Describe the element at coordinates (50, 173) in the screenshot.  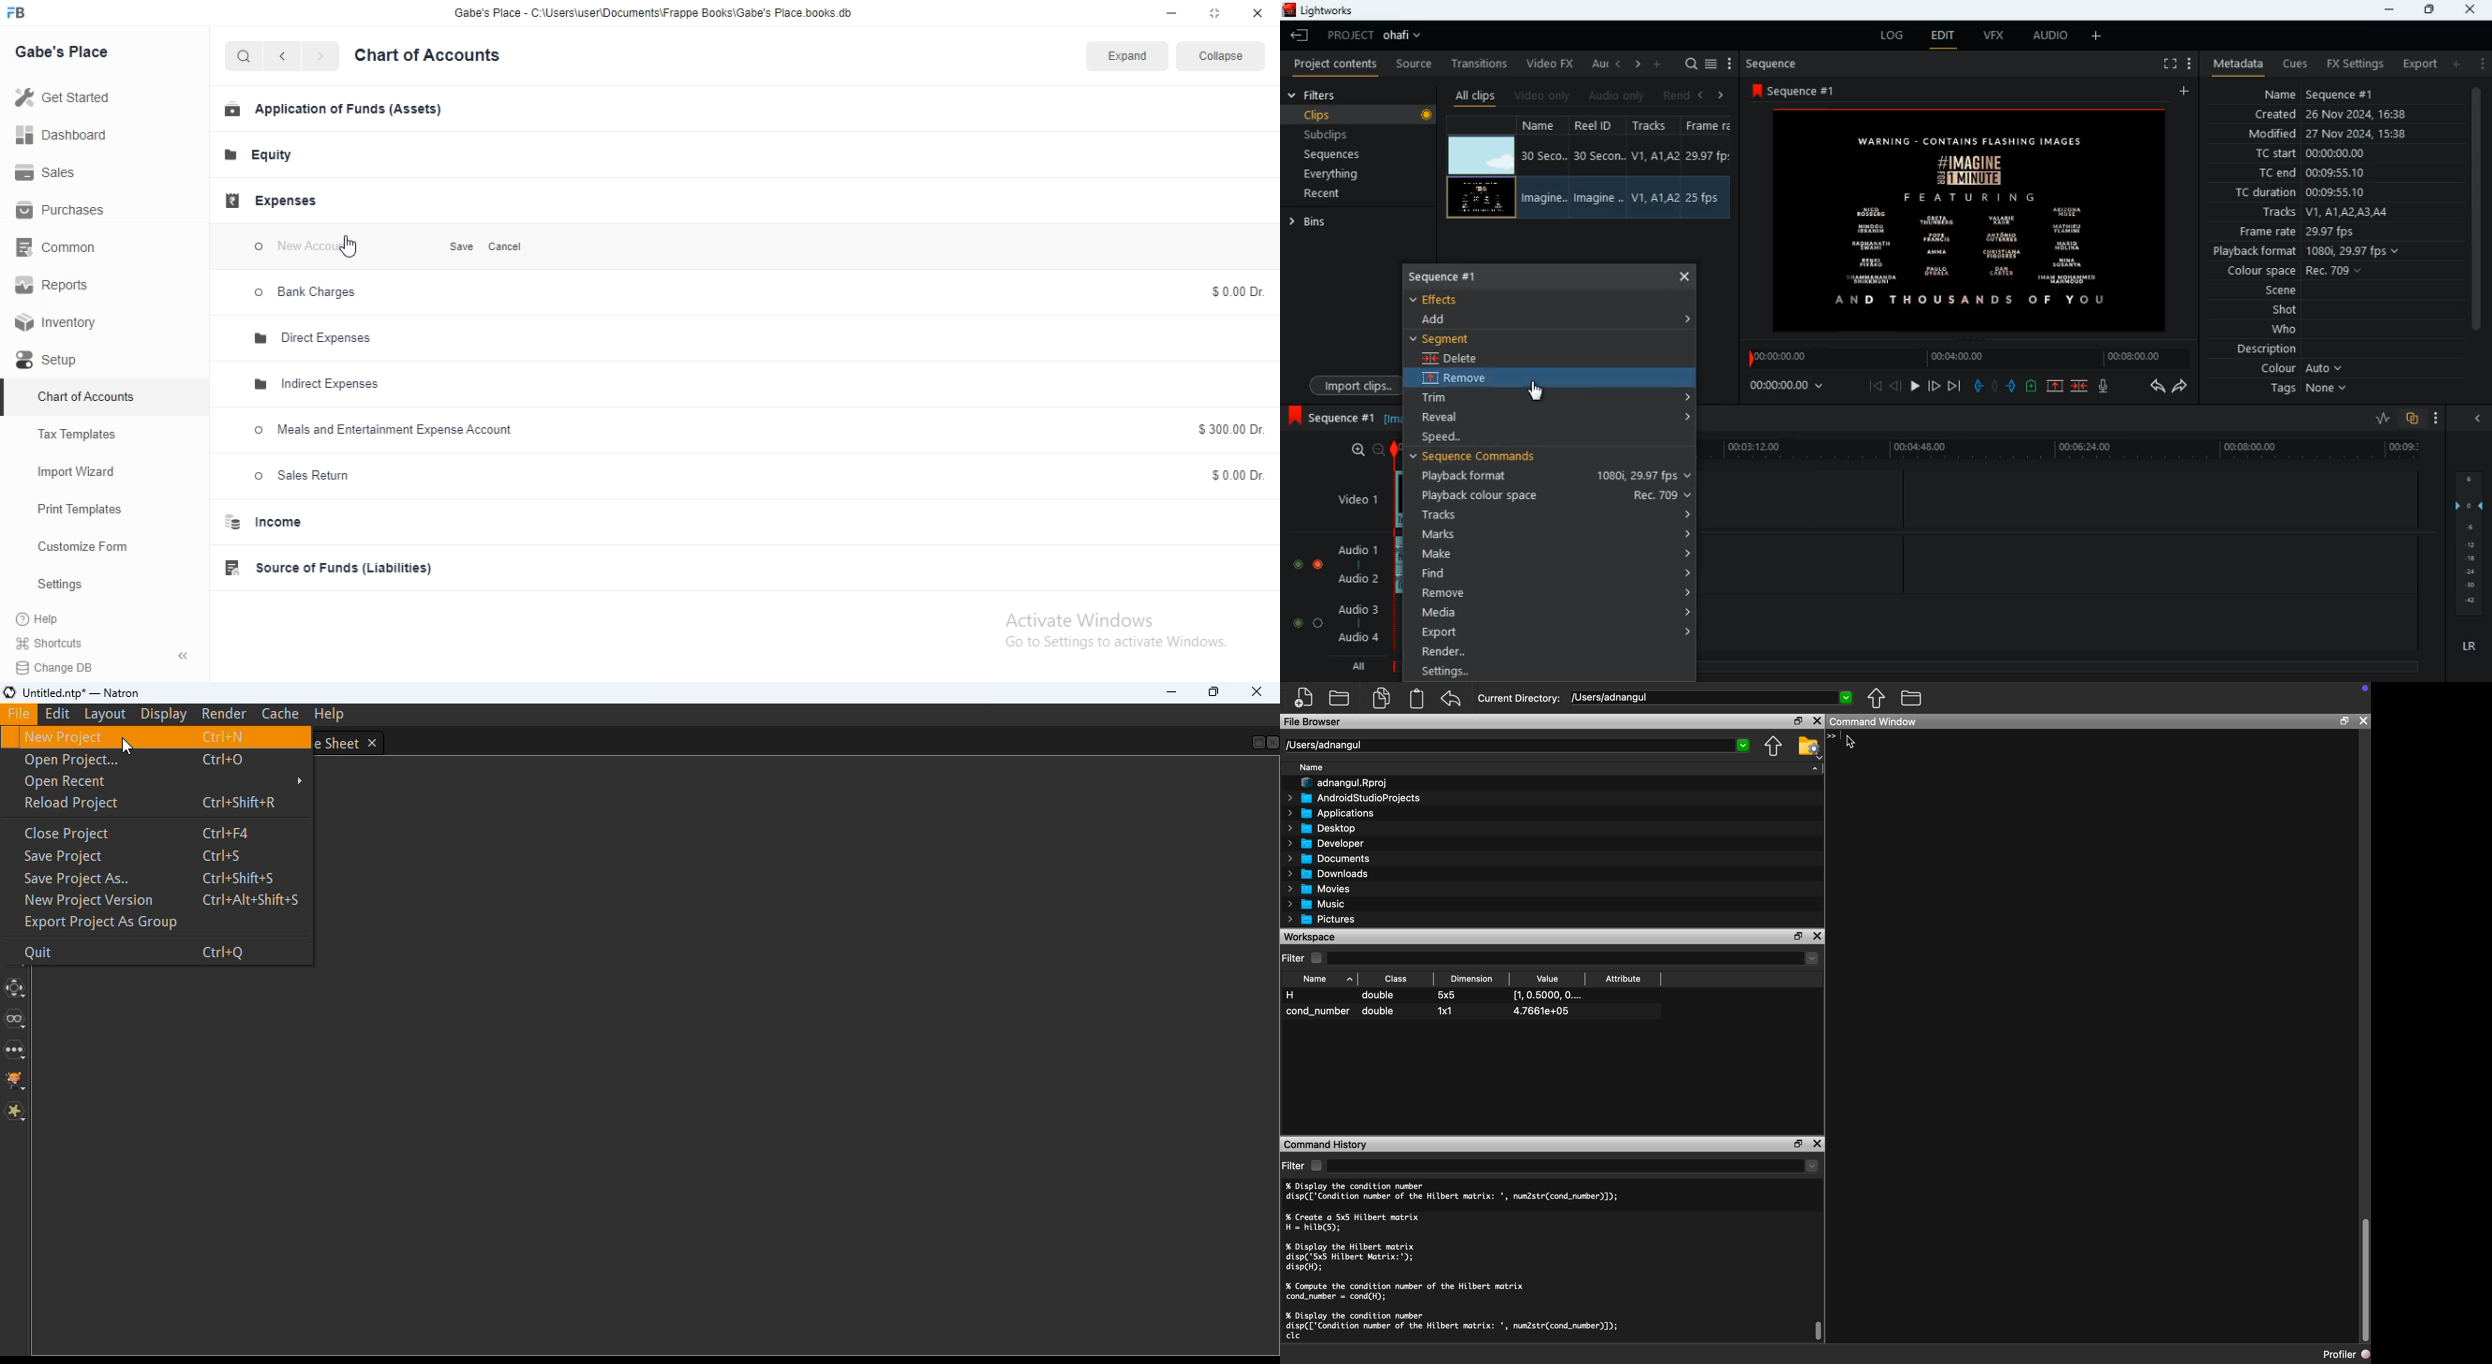
I see `Sales` at that location.